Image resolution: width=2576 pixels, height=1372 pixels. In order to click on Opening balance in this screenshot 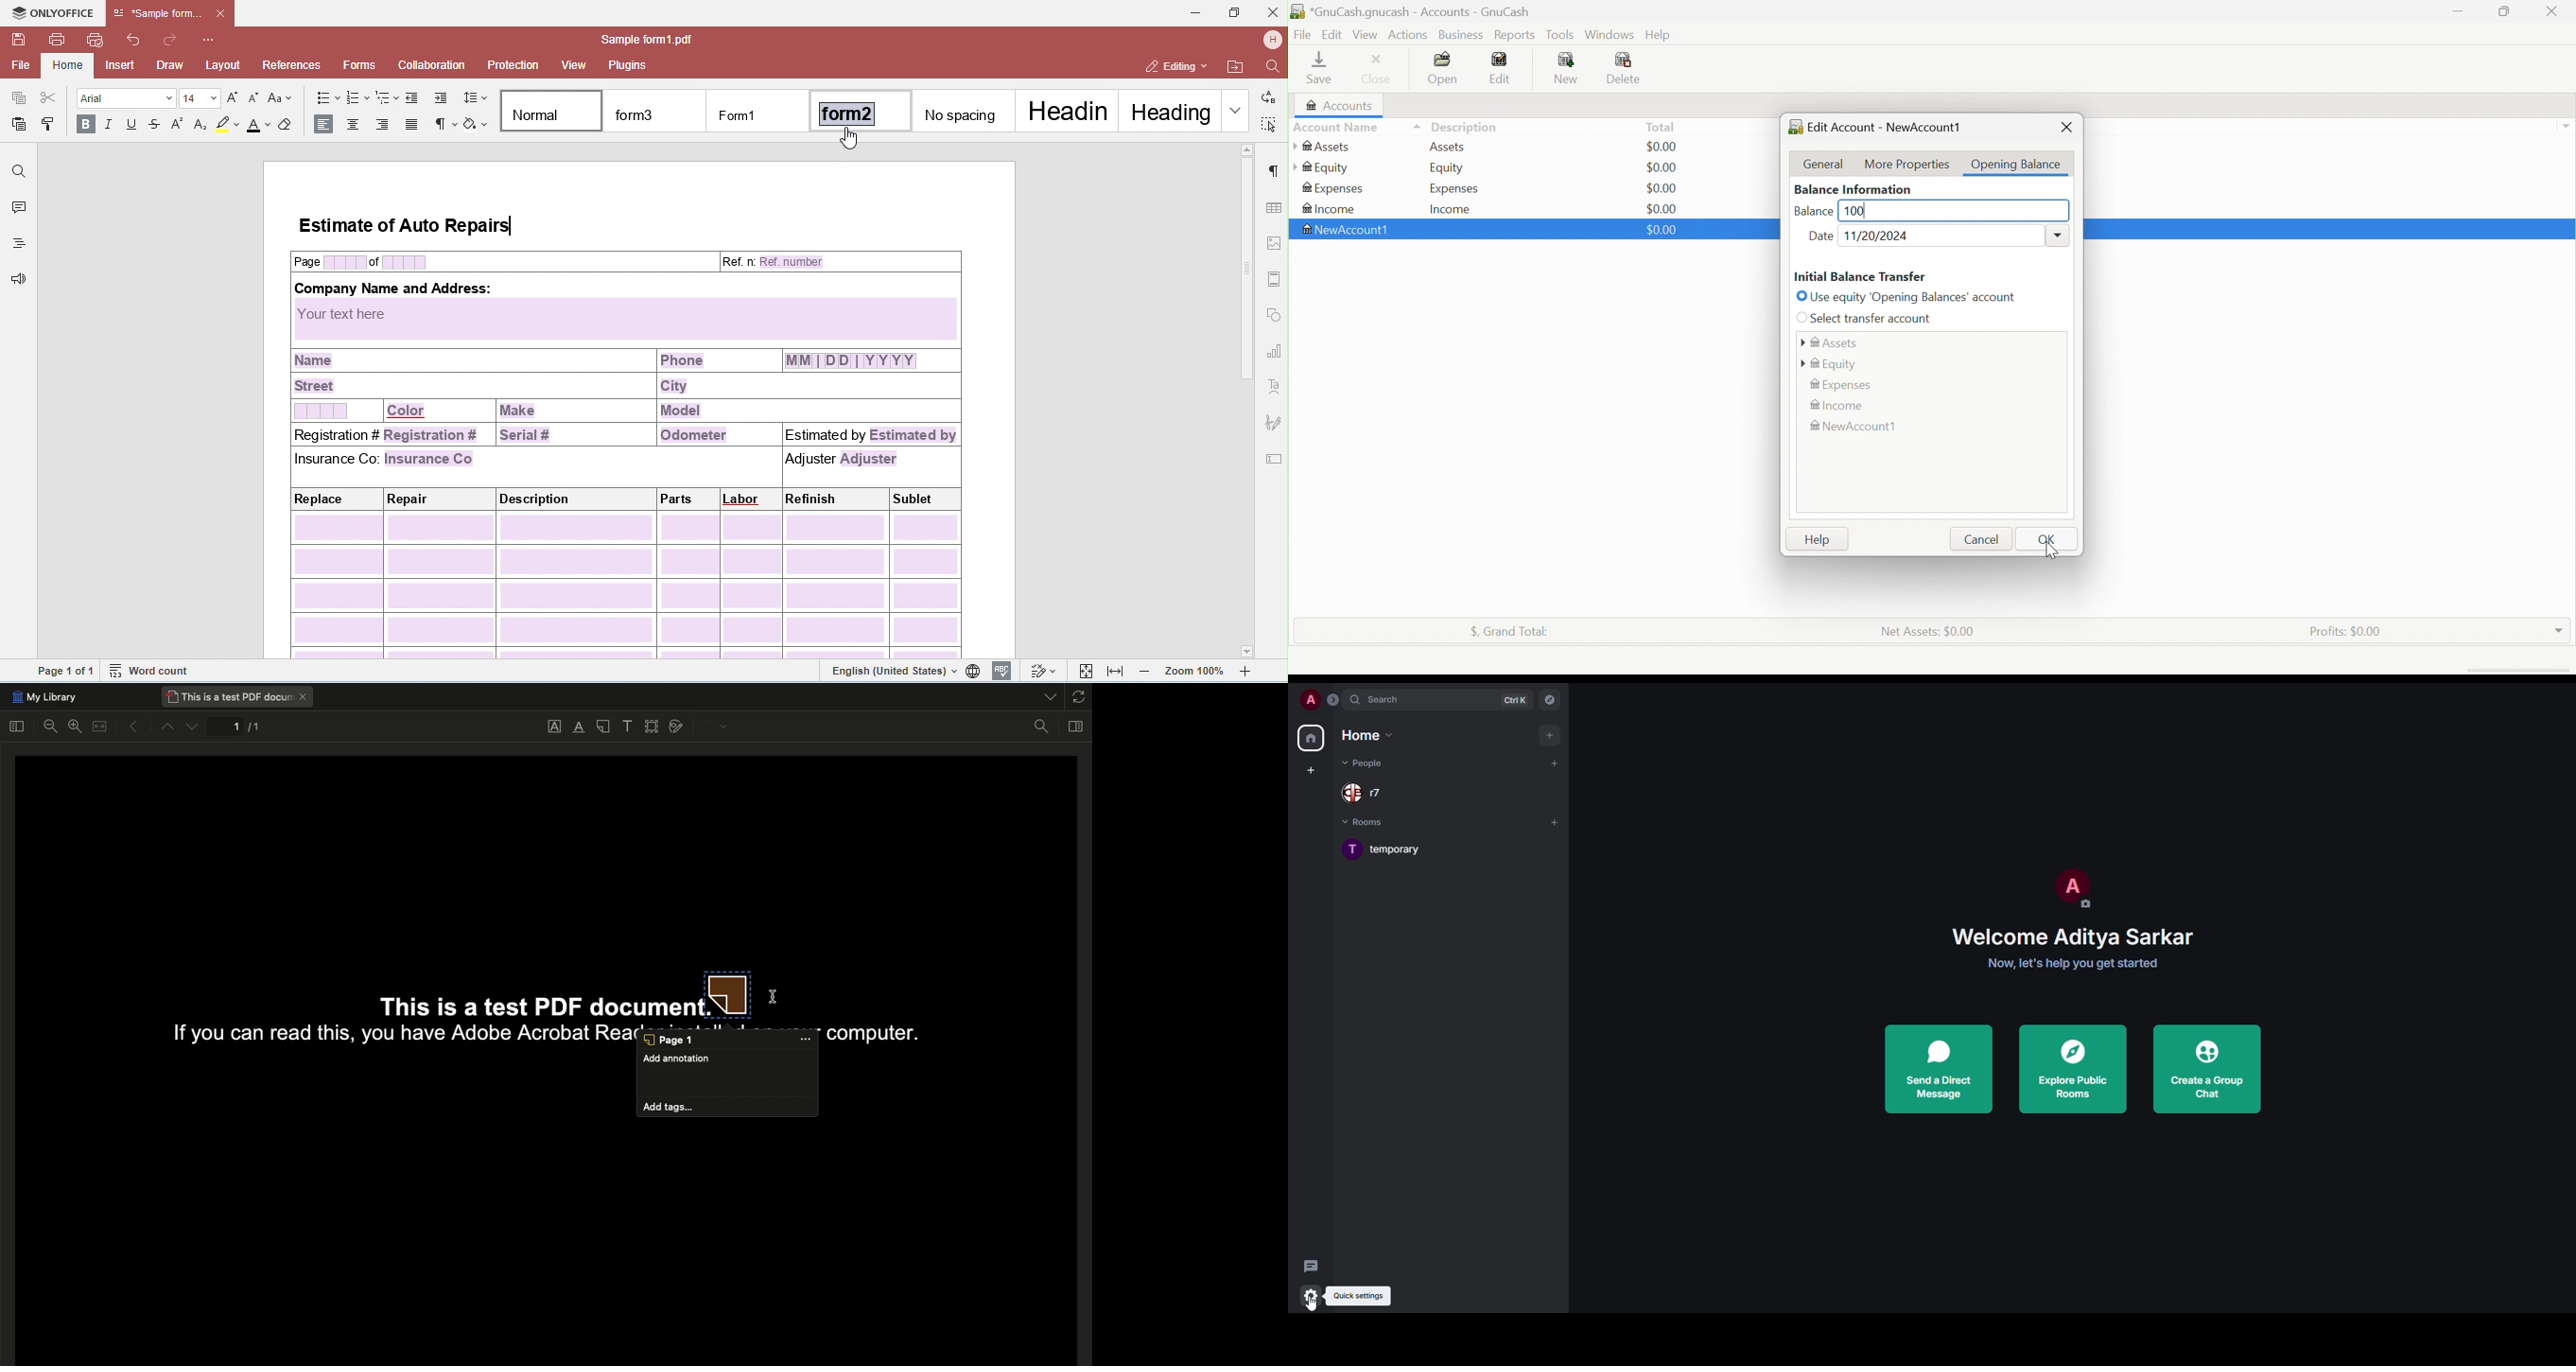, I will do `click(2015, 164)`.